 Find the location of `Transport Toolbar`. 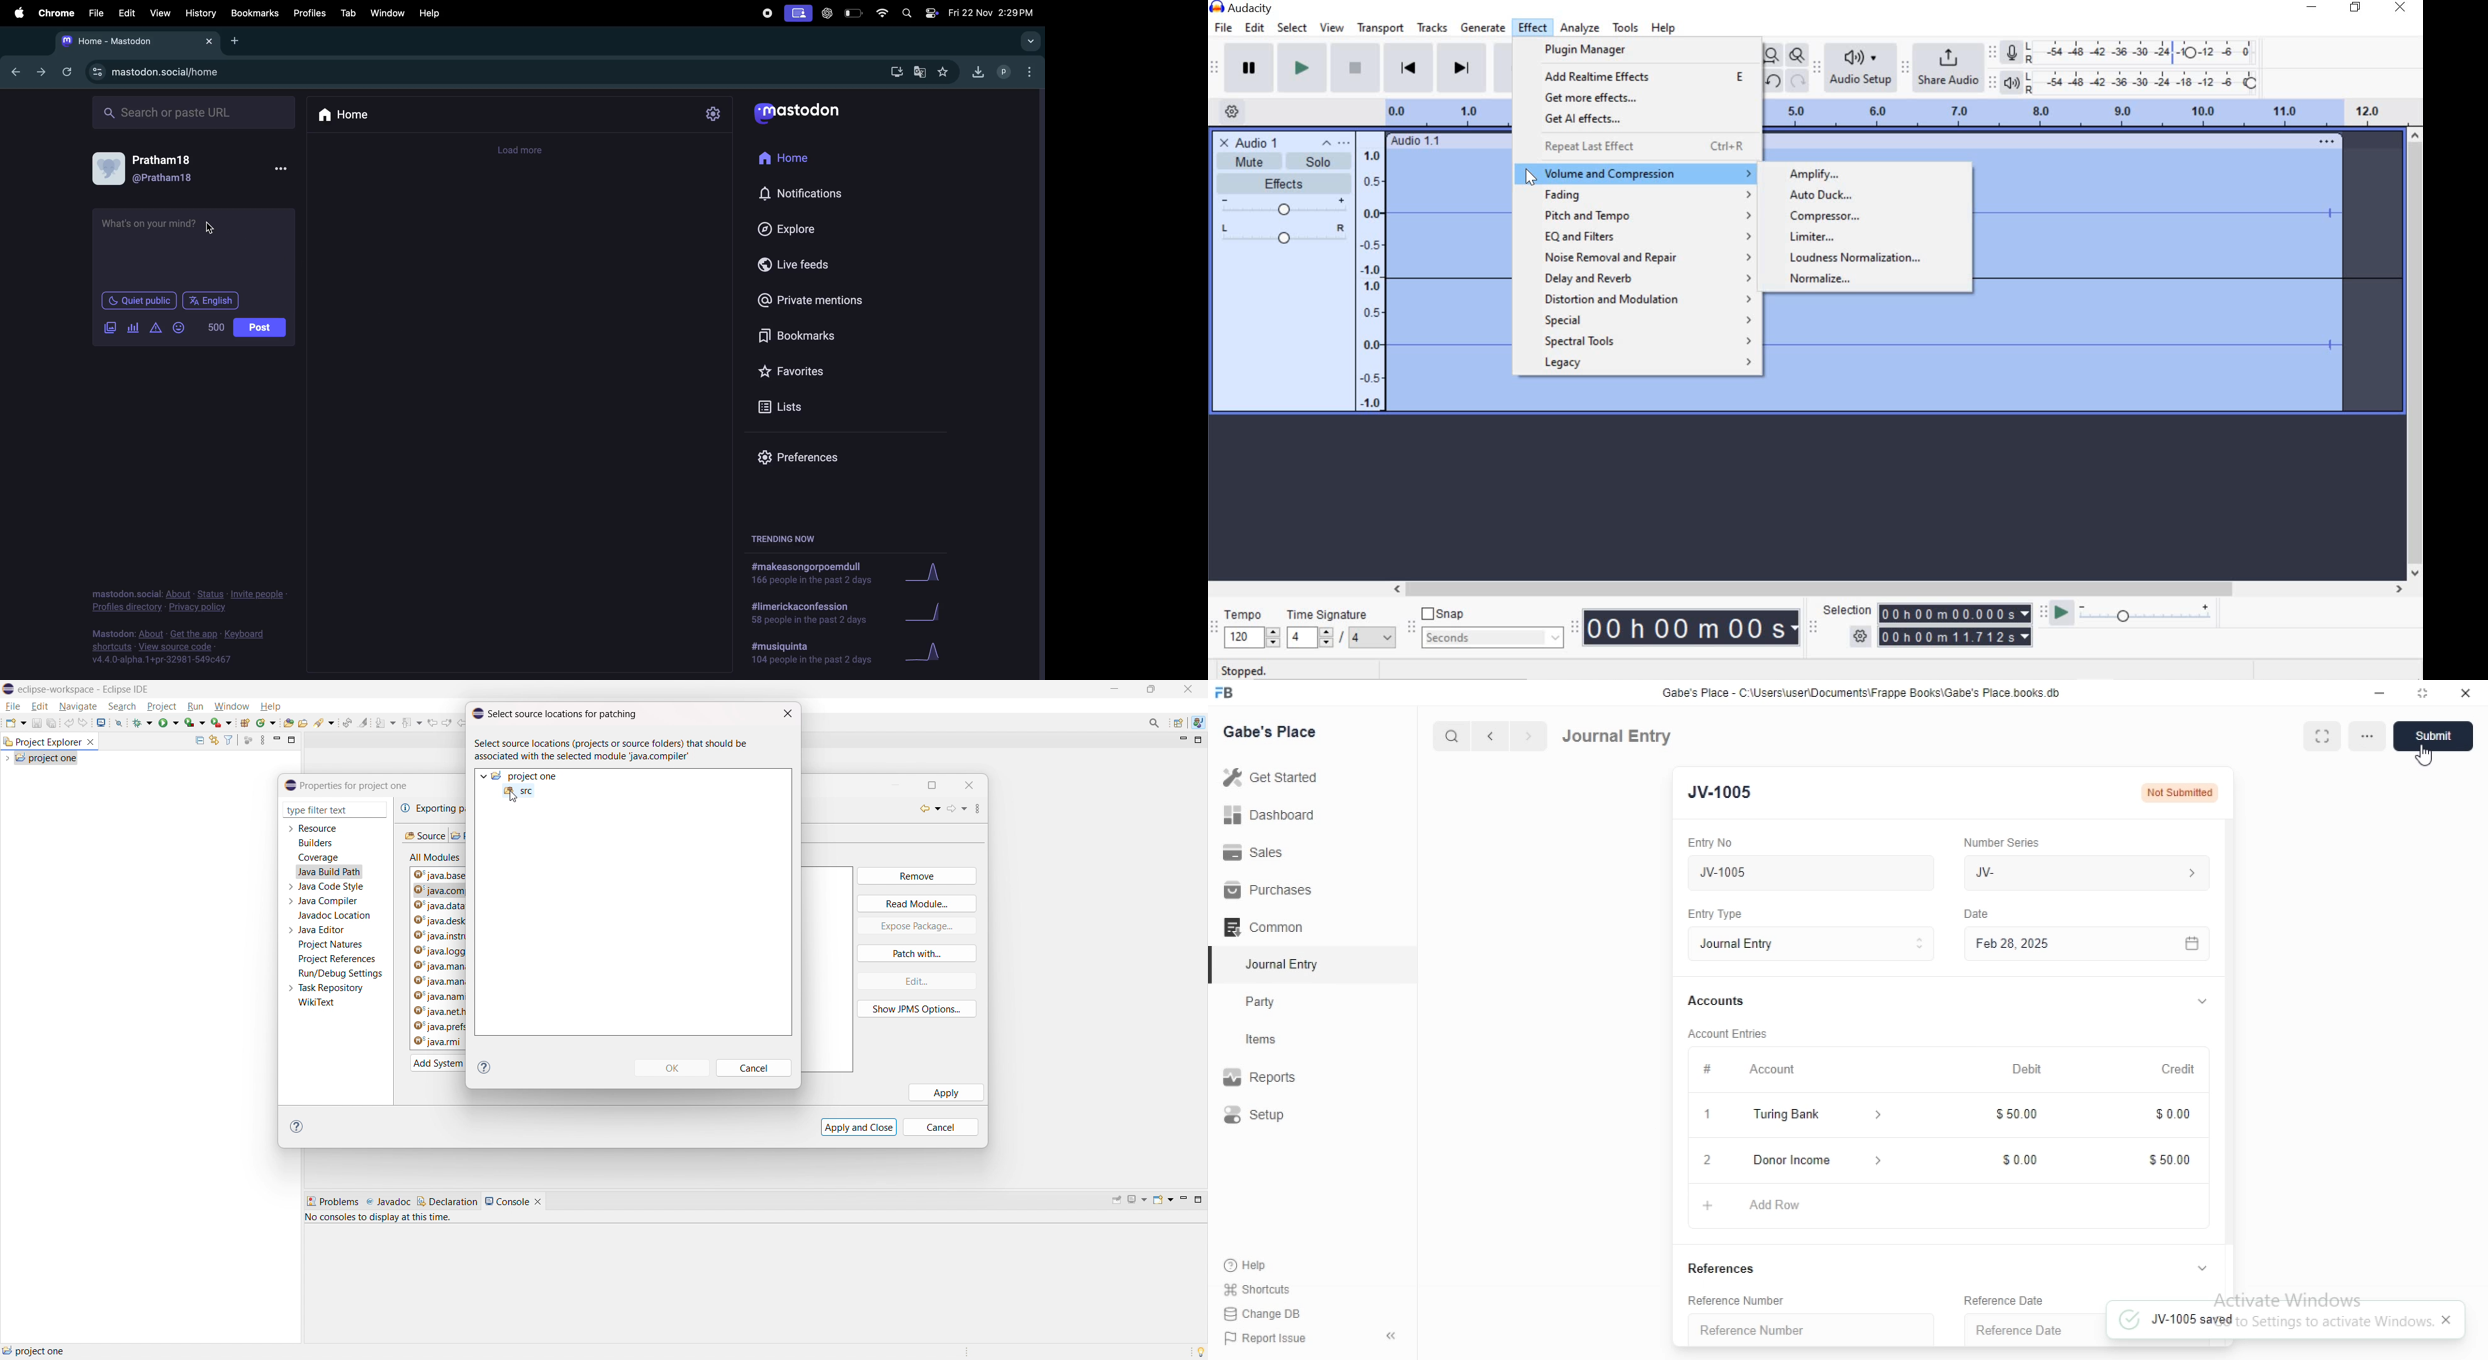

Transport Toolbar is located at coordinates (1216, 68).